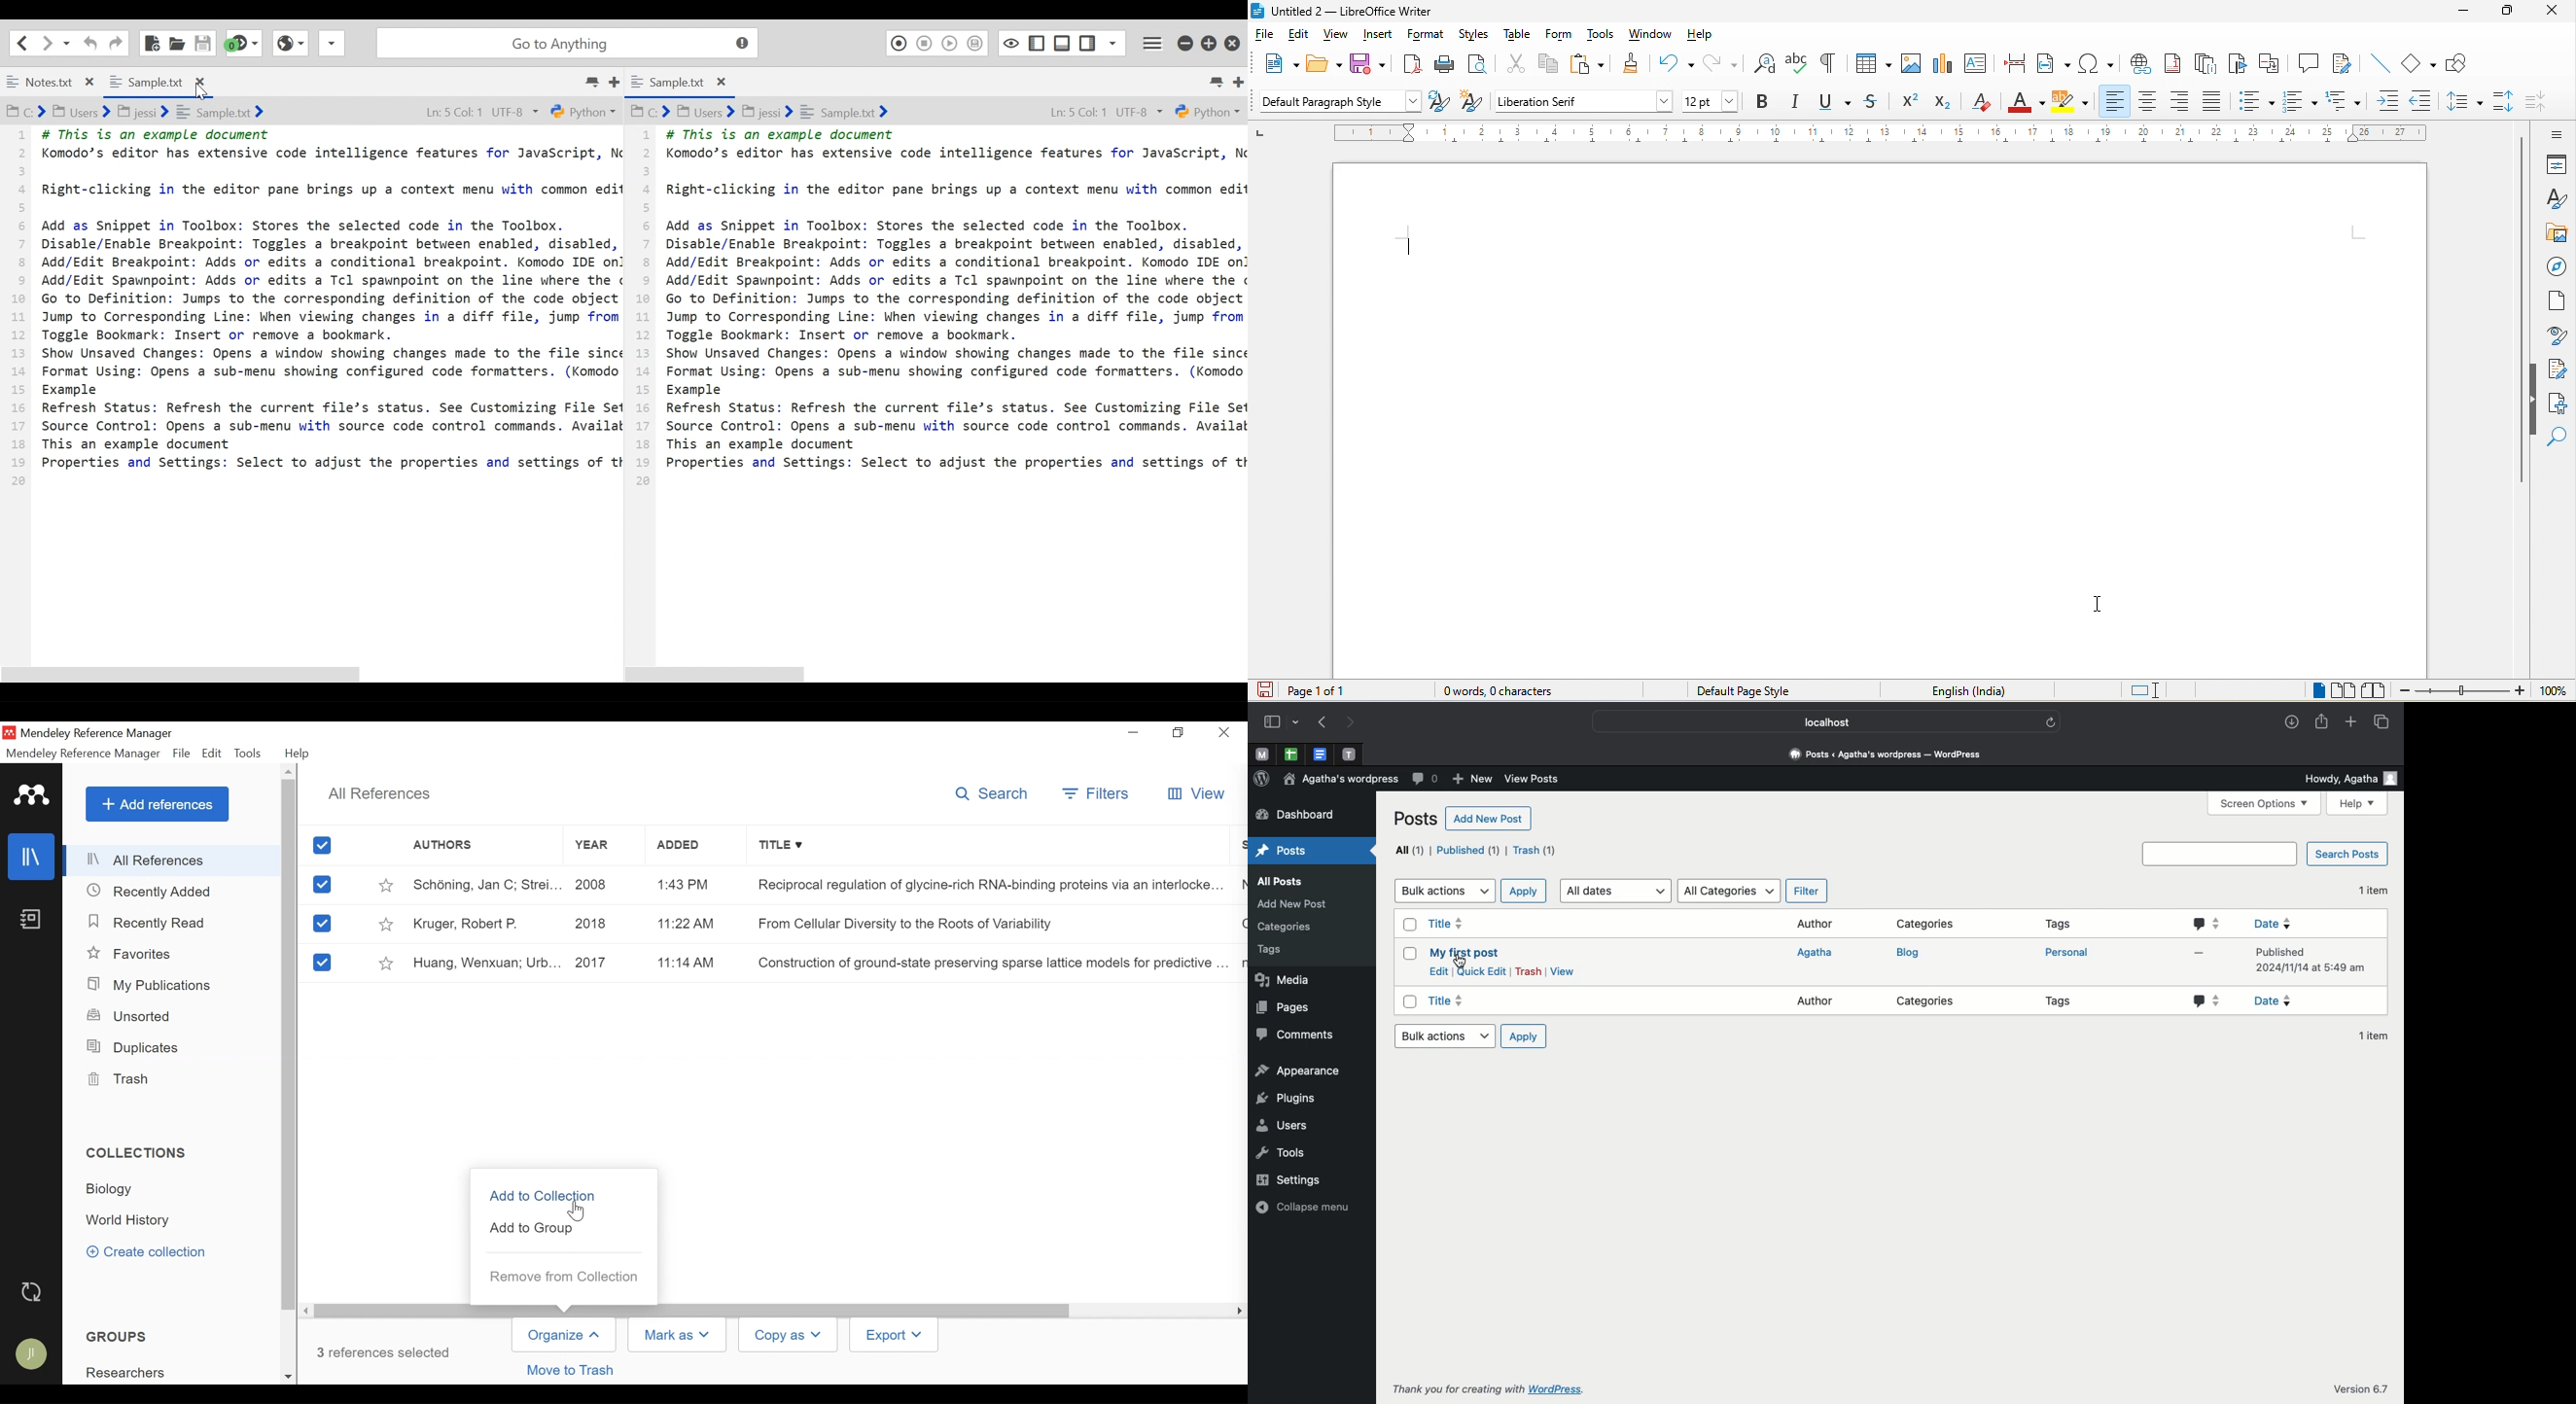 The height and width of the screenshot is (1428, 2576). I want to click on Quick edit, so click(1481, 971).